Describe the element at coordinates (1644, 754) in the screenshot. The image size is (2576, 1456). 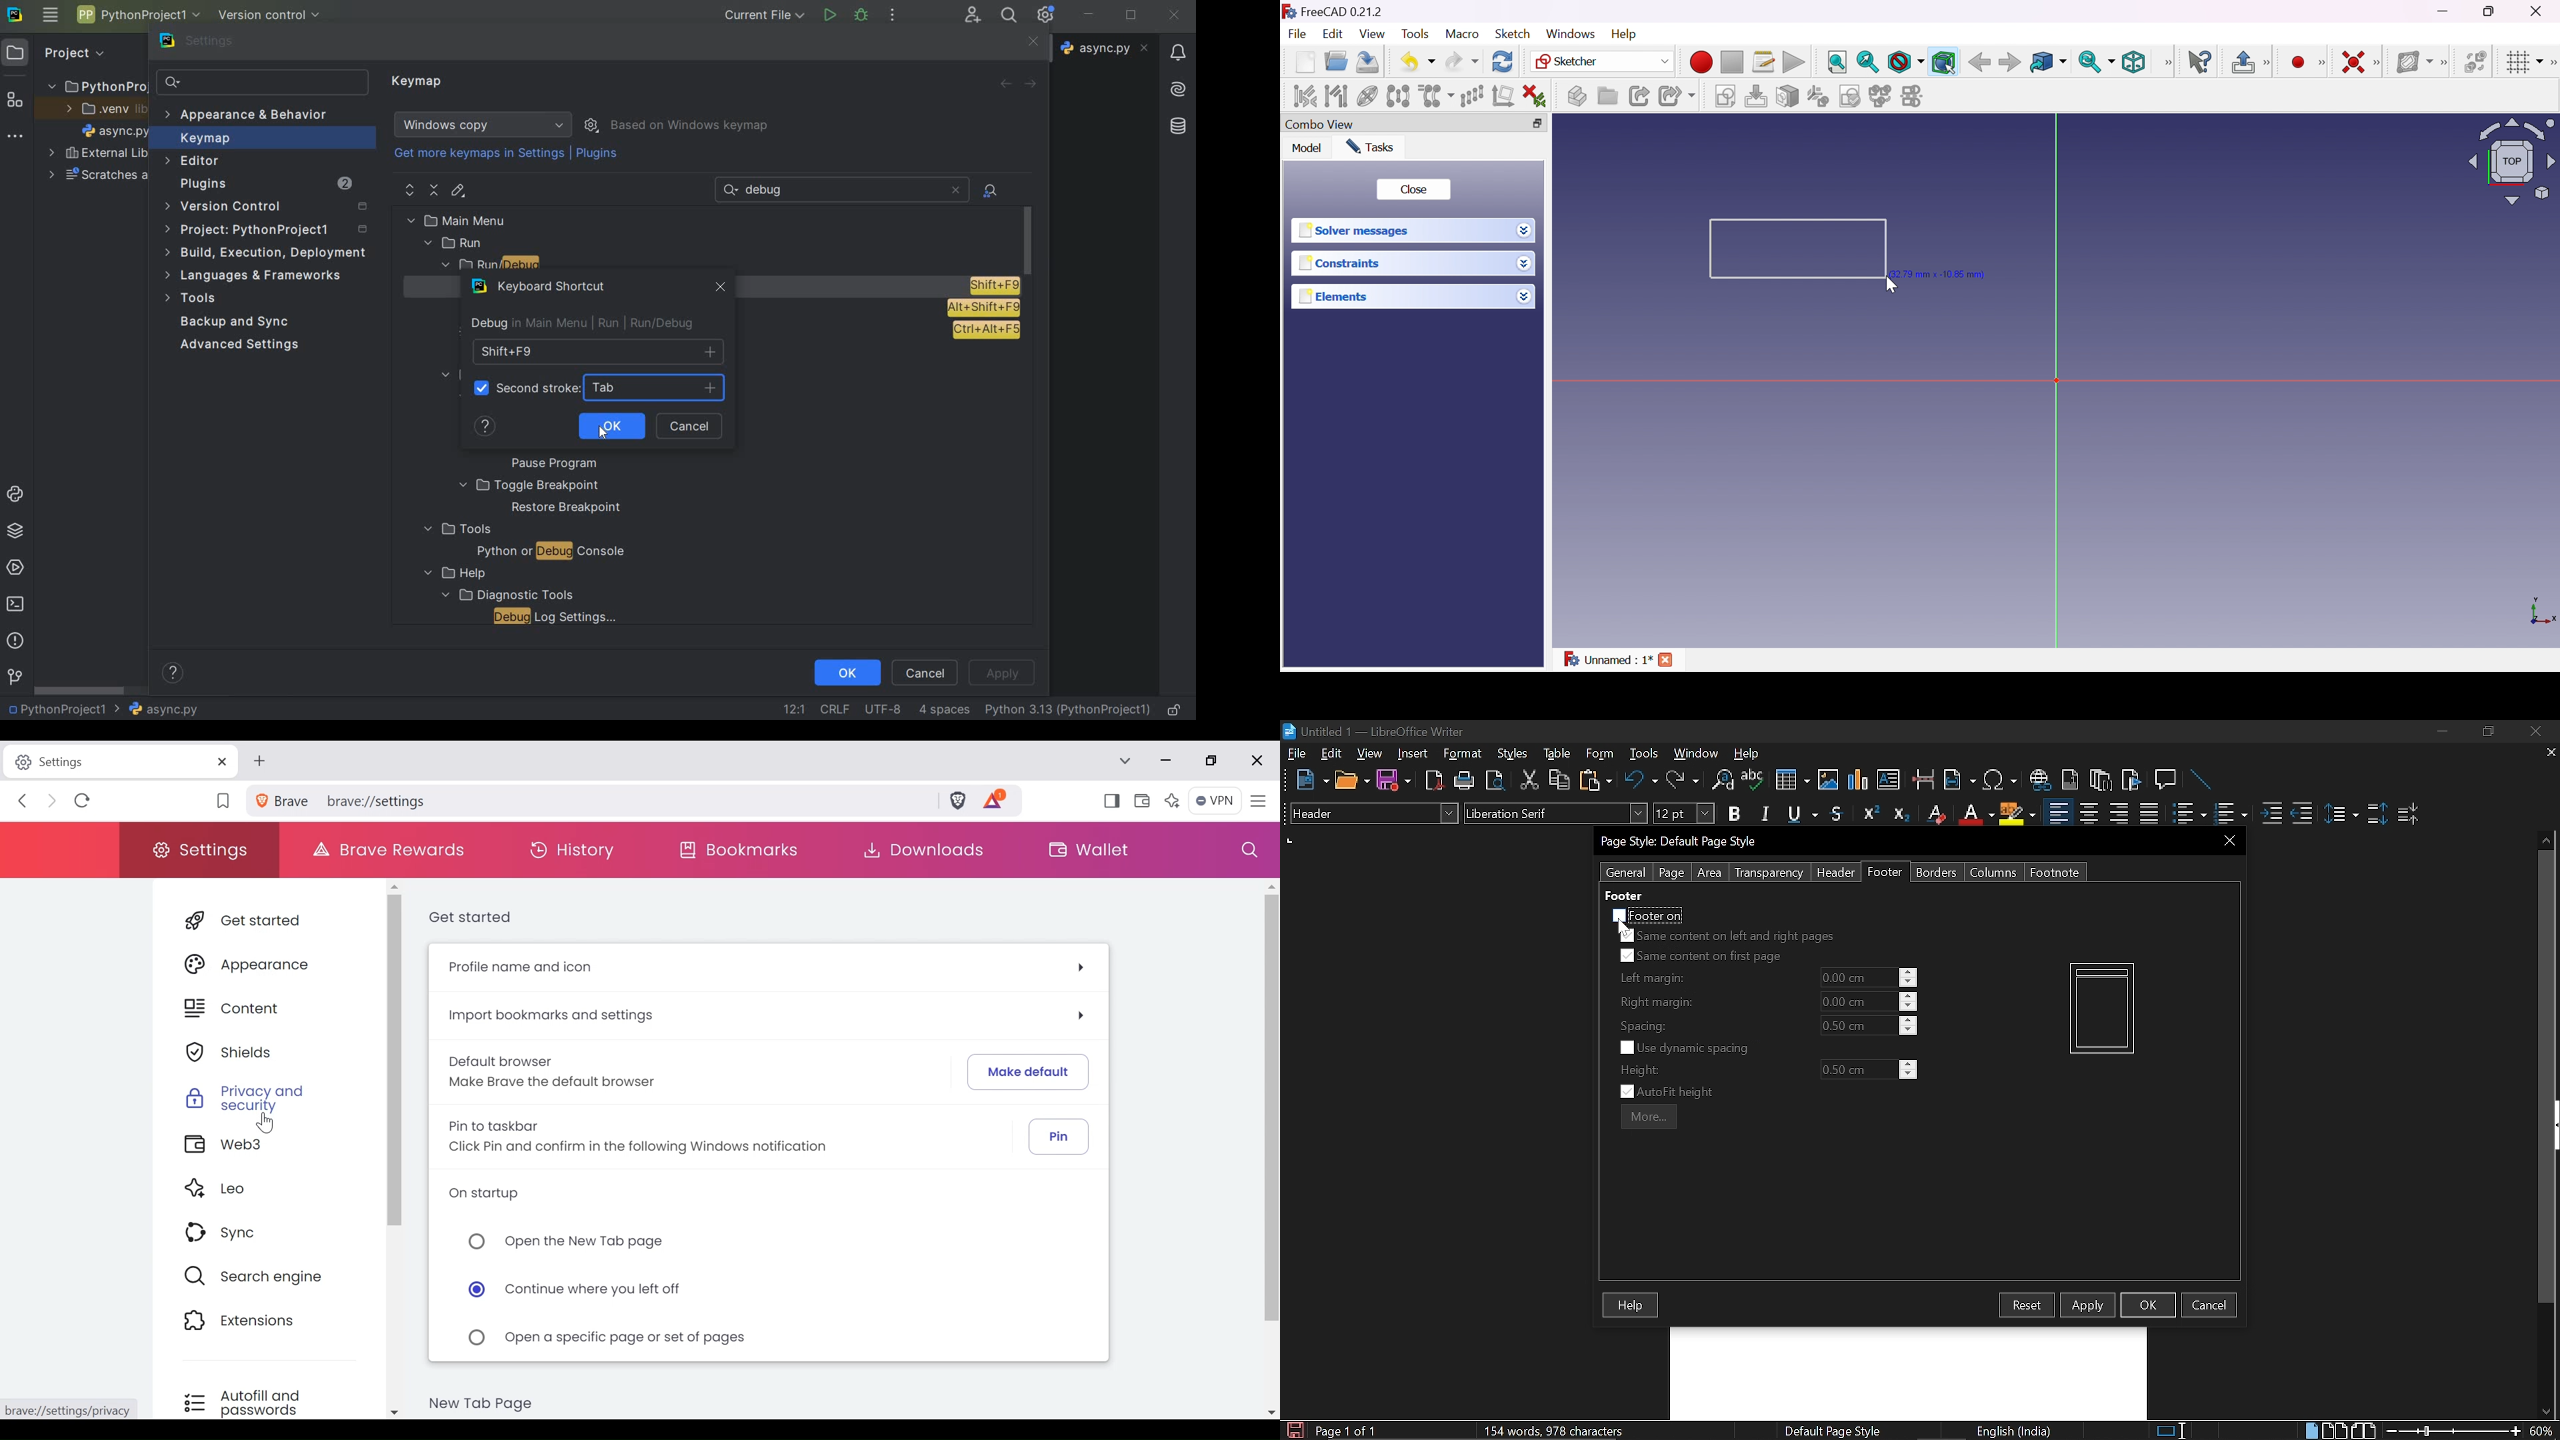
I see `Tools` at that location.